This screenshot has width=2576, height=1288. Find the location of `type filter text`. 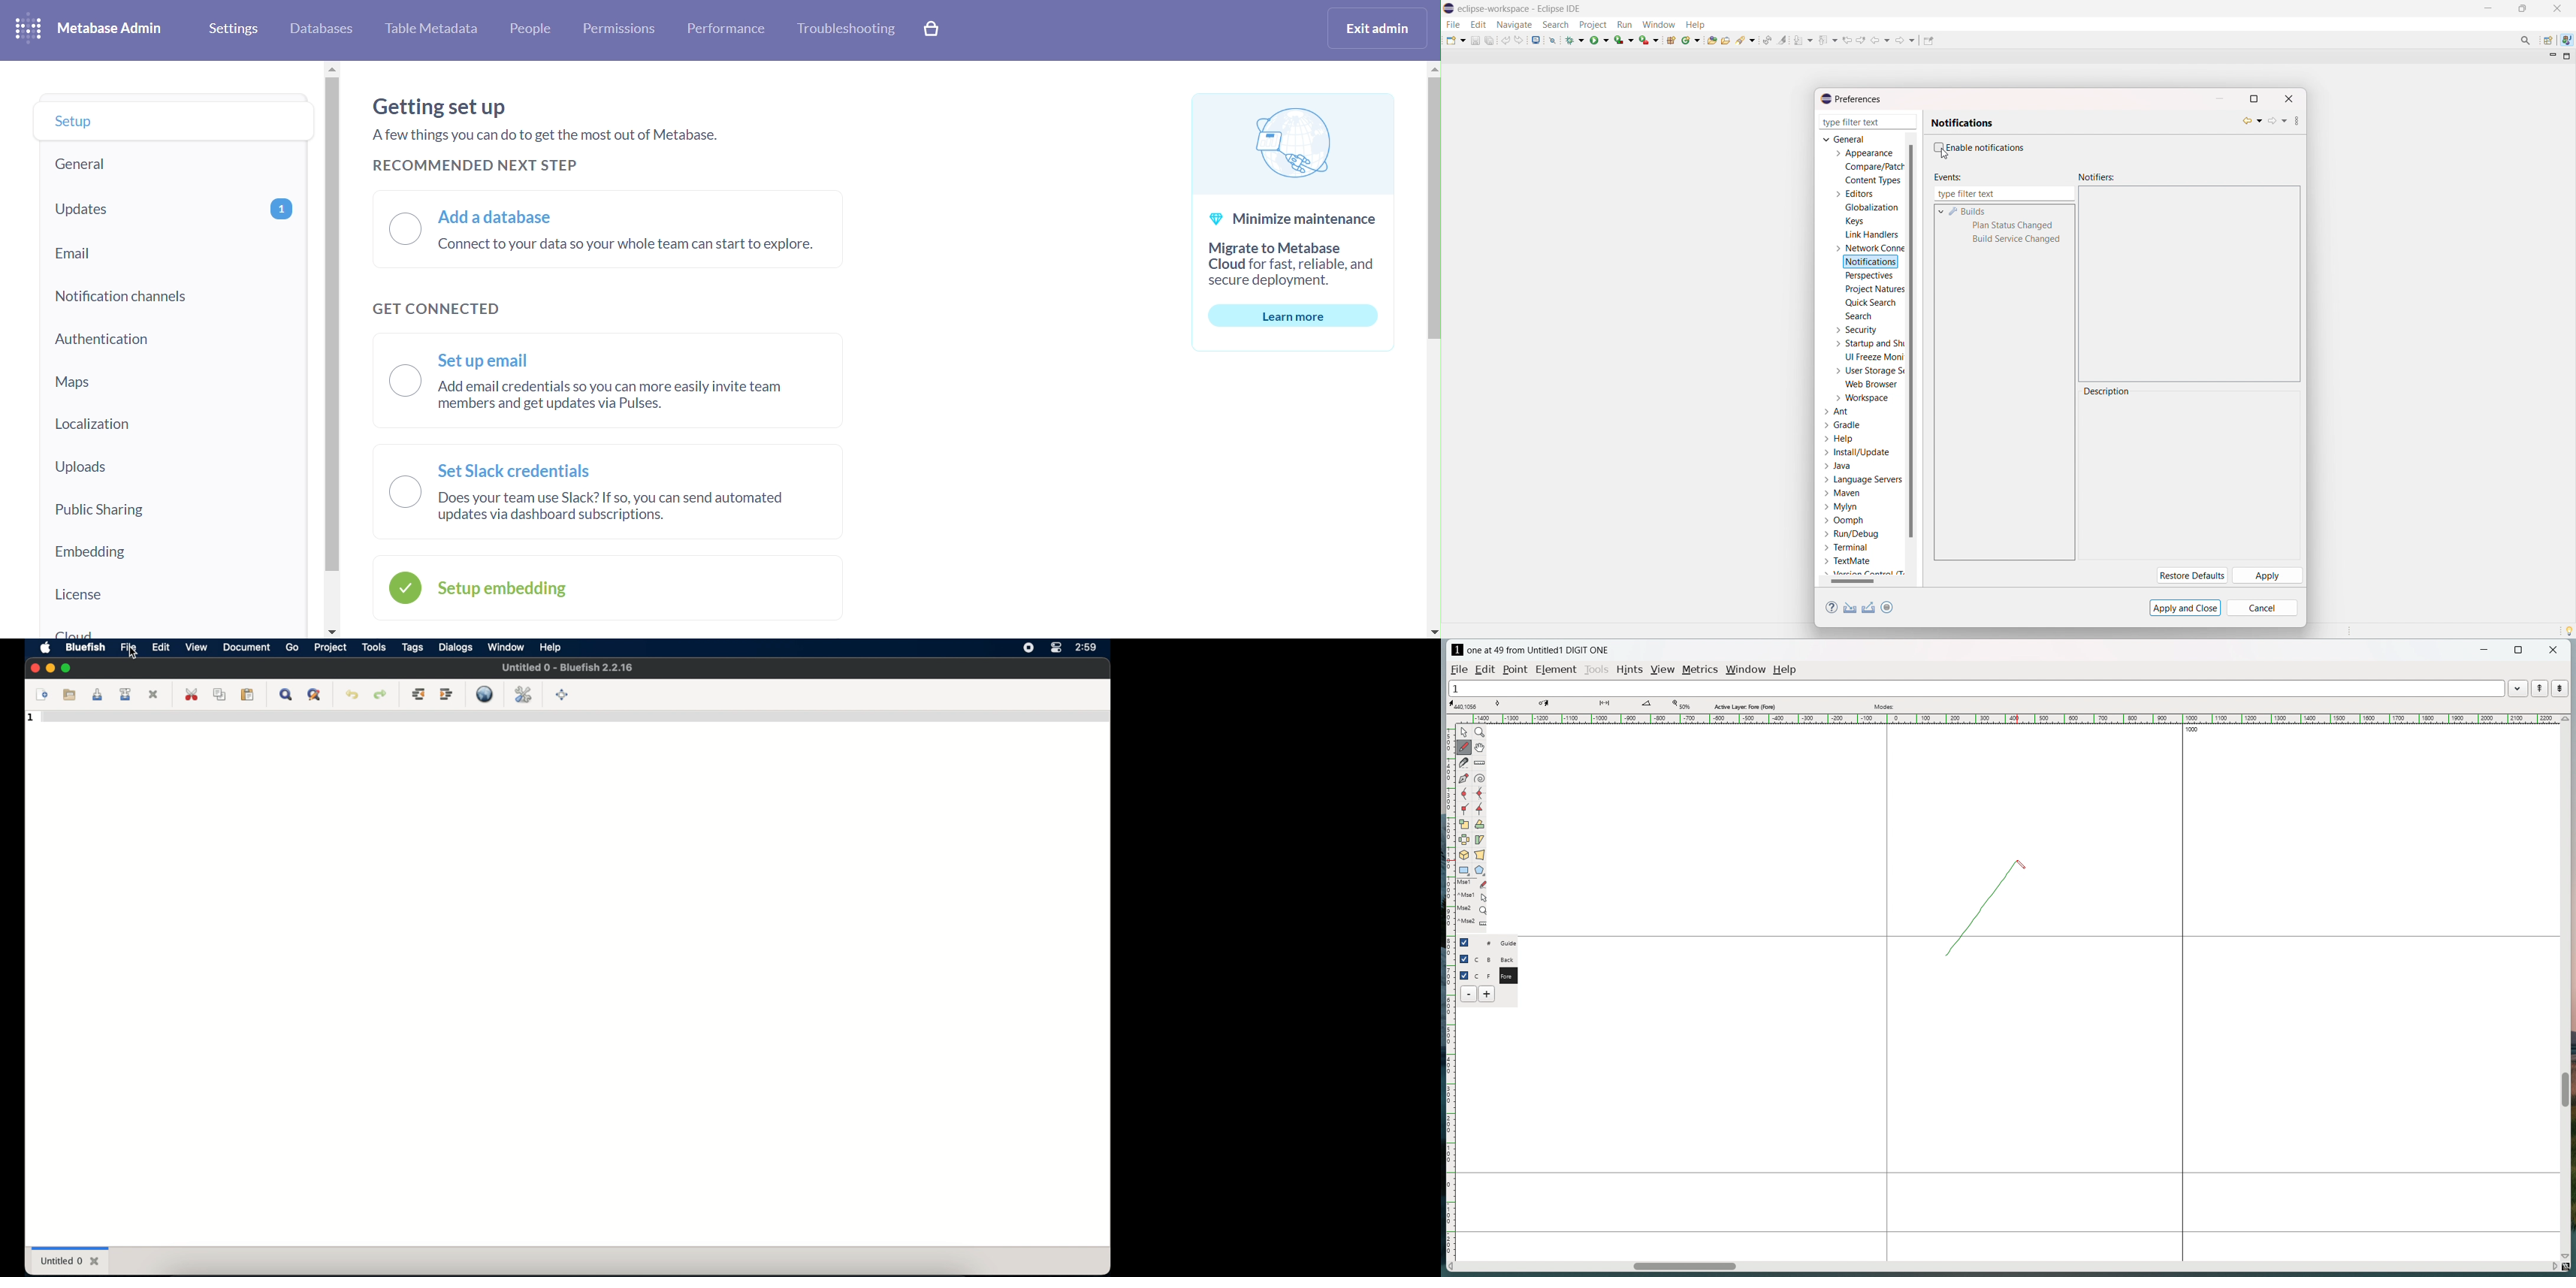

type filter text is located at coordinates (1869, 122).